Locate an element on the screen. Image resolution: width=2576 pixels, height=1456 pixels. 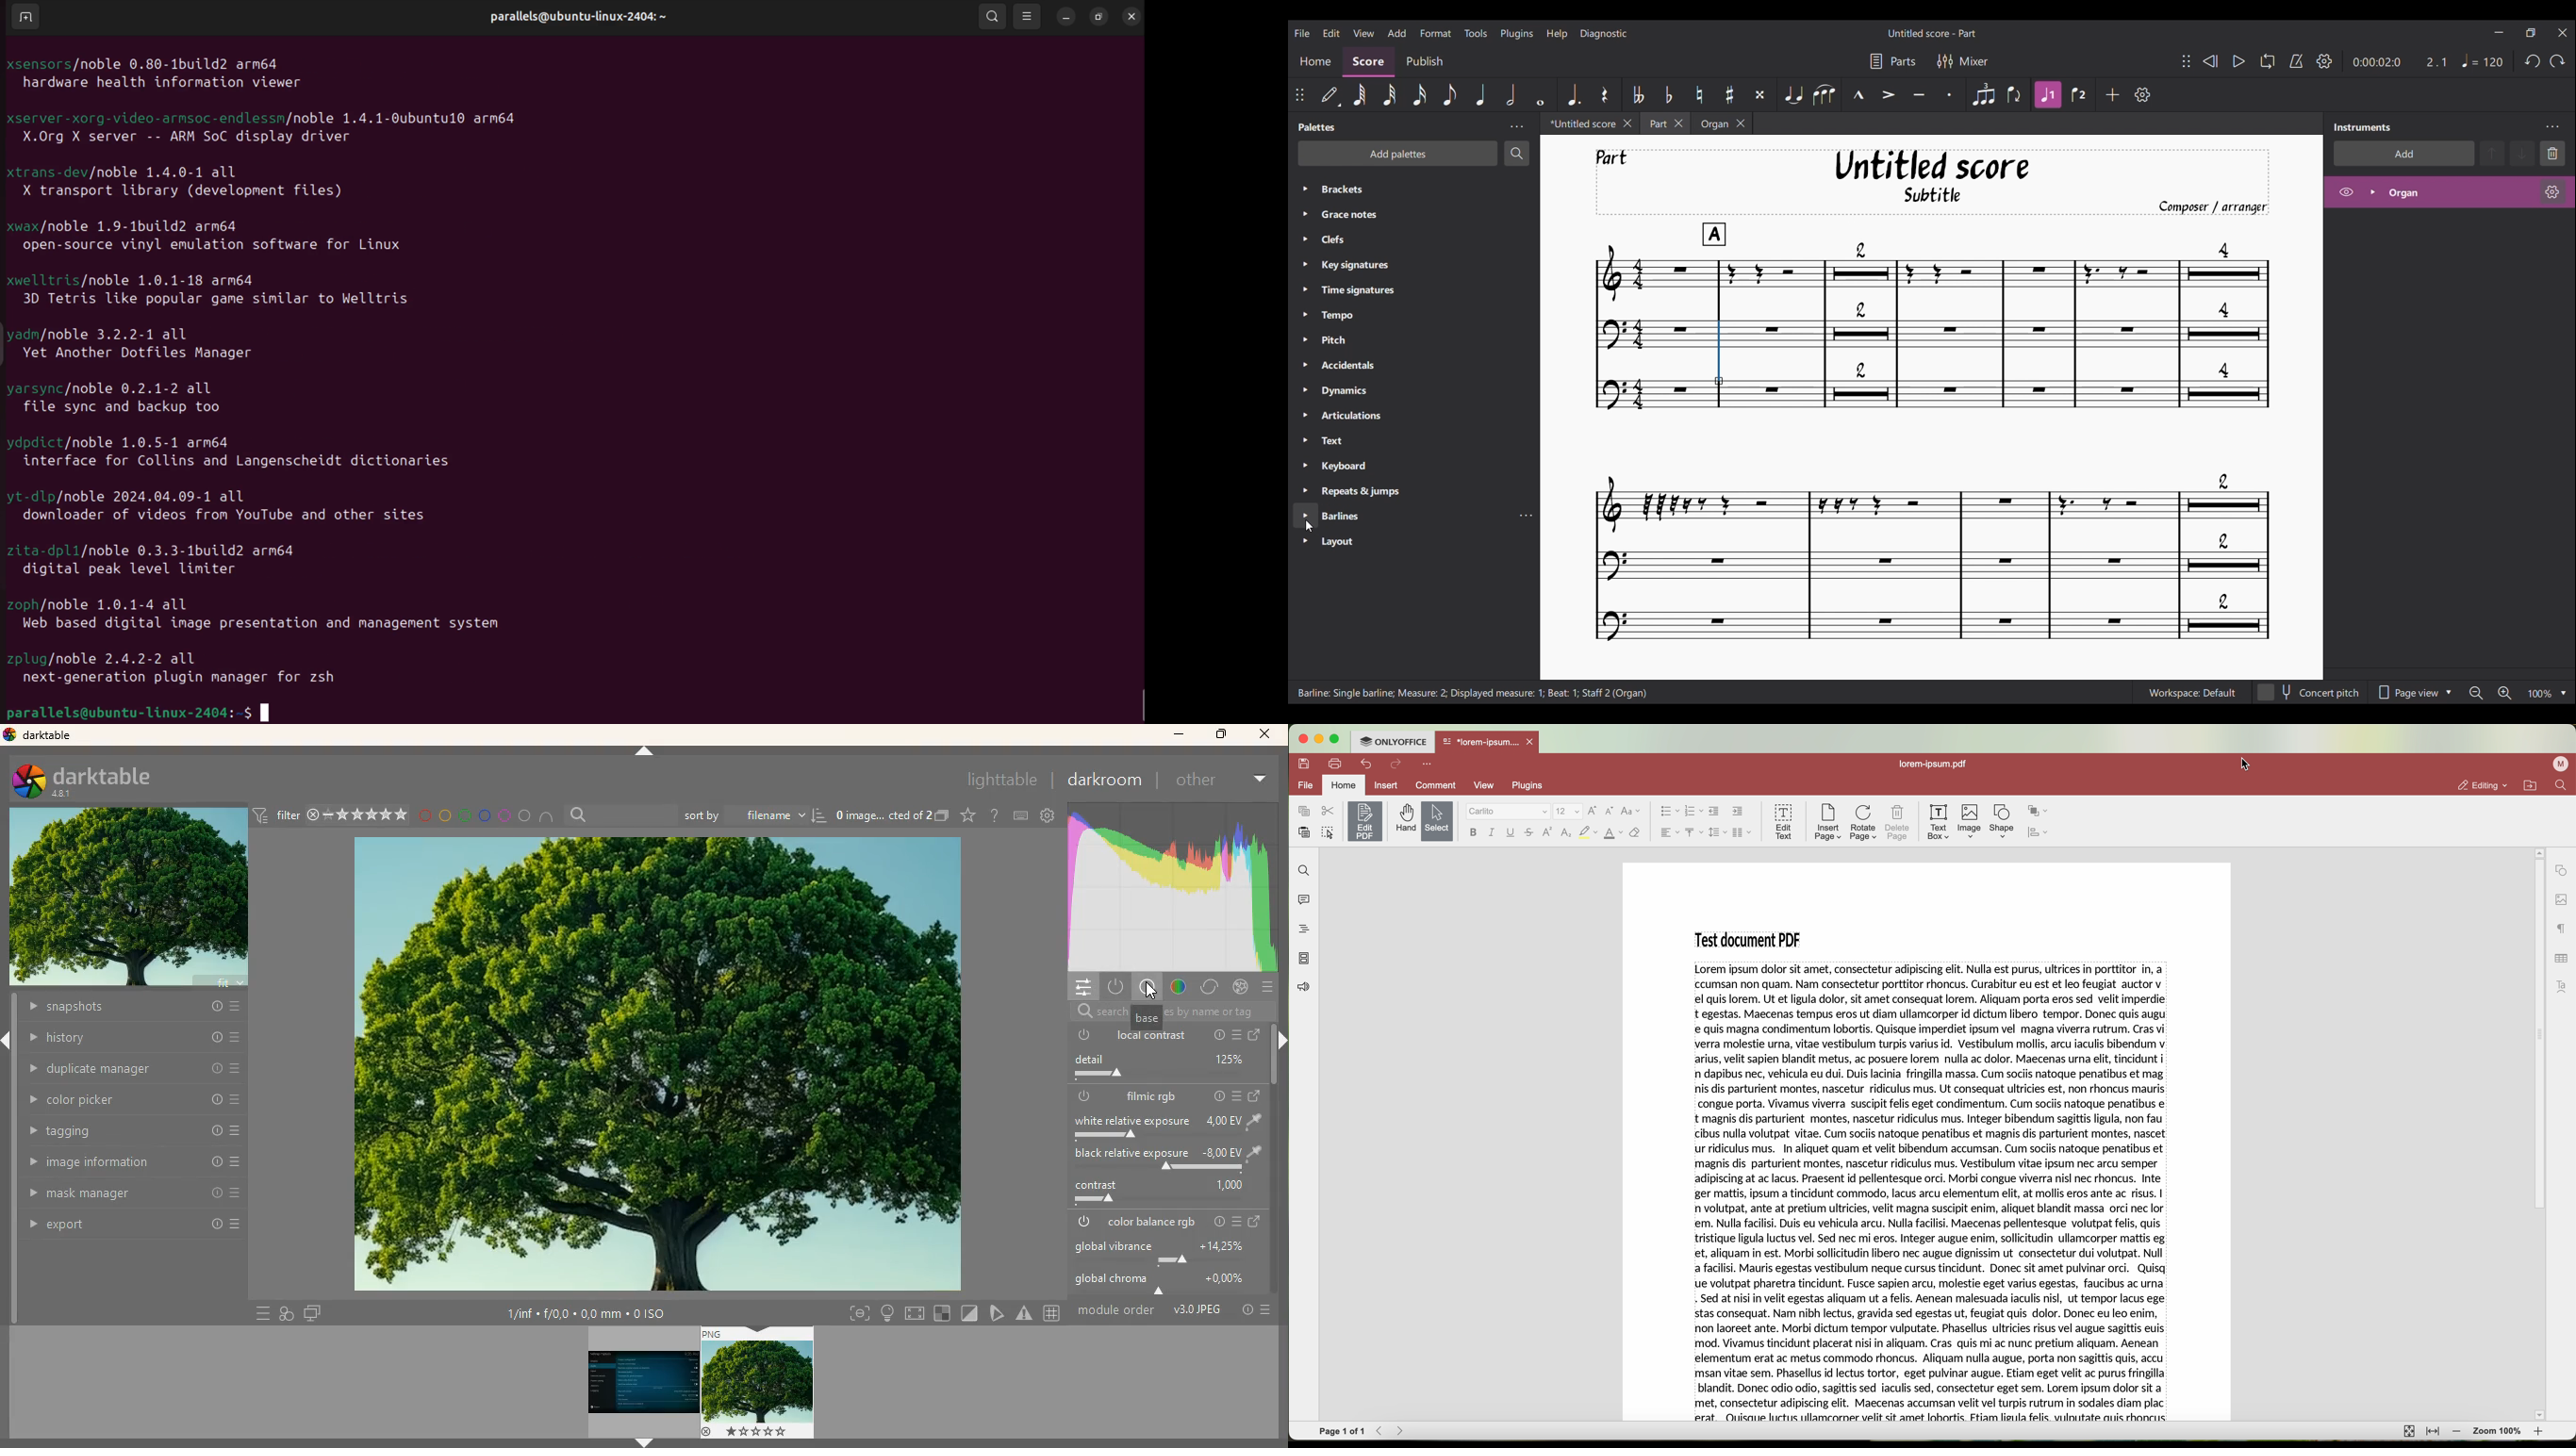
bullets is located at coordinates (1669, 811).